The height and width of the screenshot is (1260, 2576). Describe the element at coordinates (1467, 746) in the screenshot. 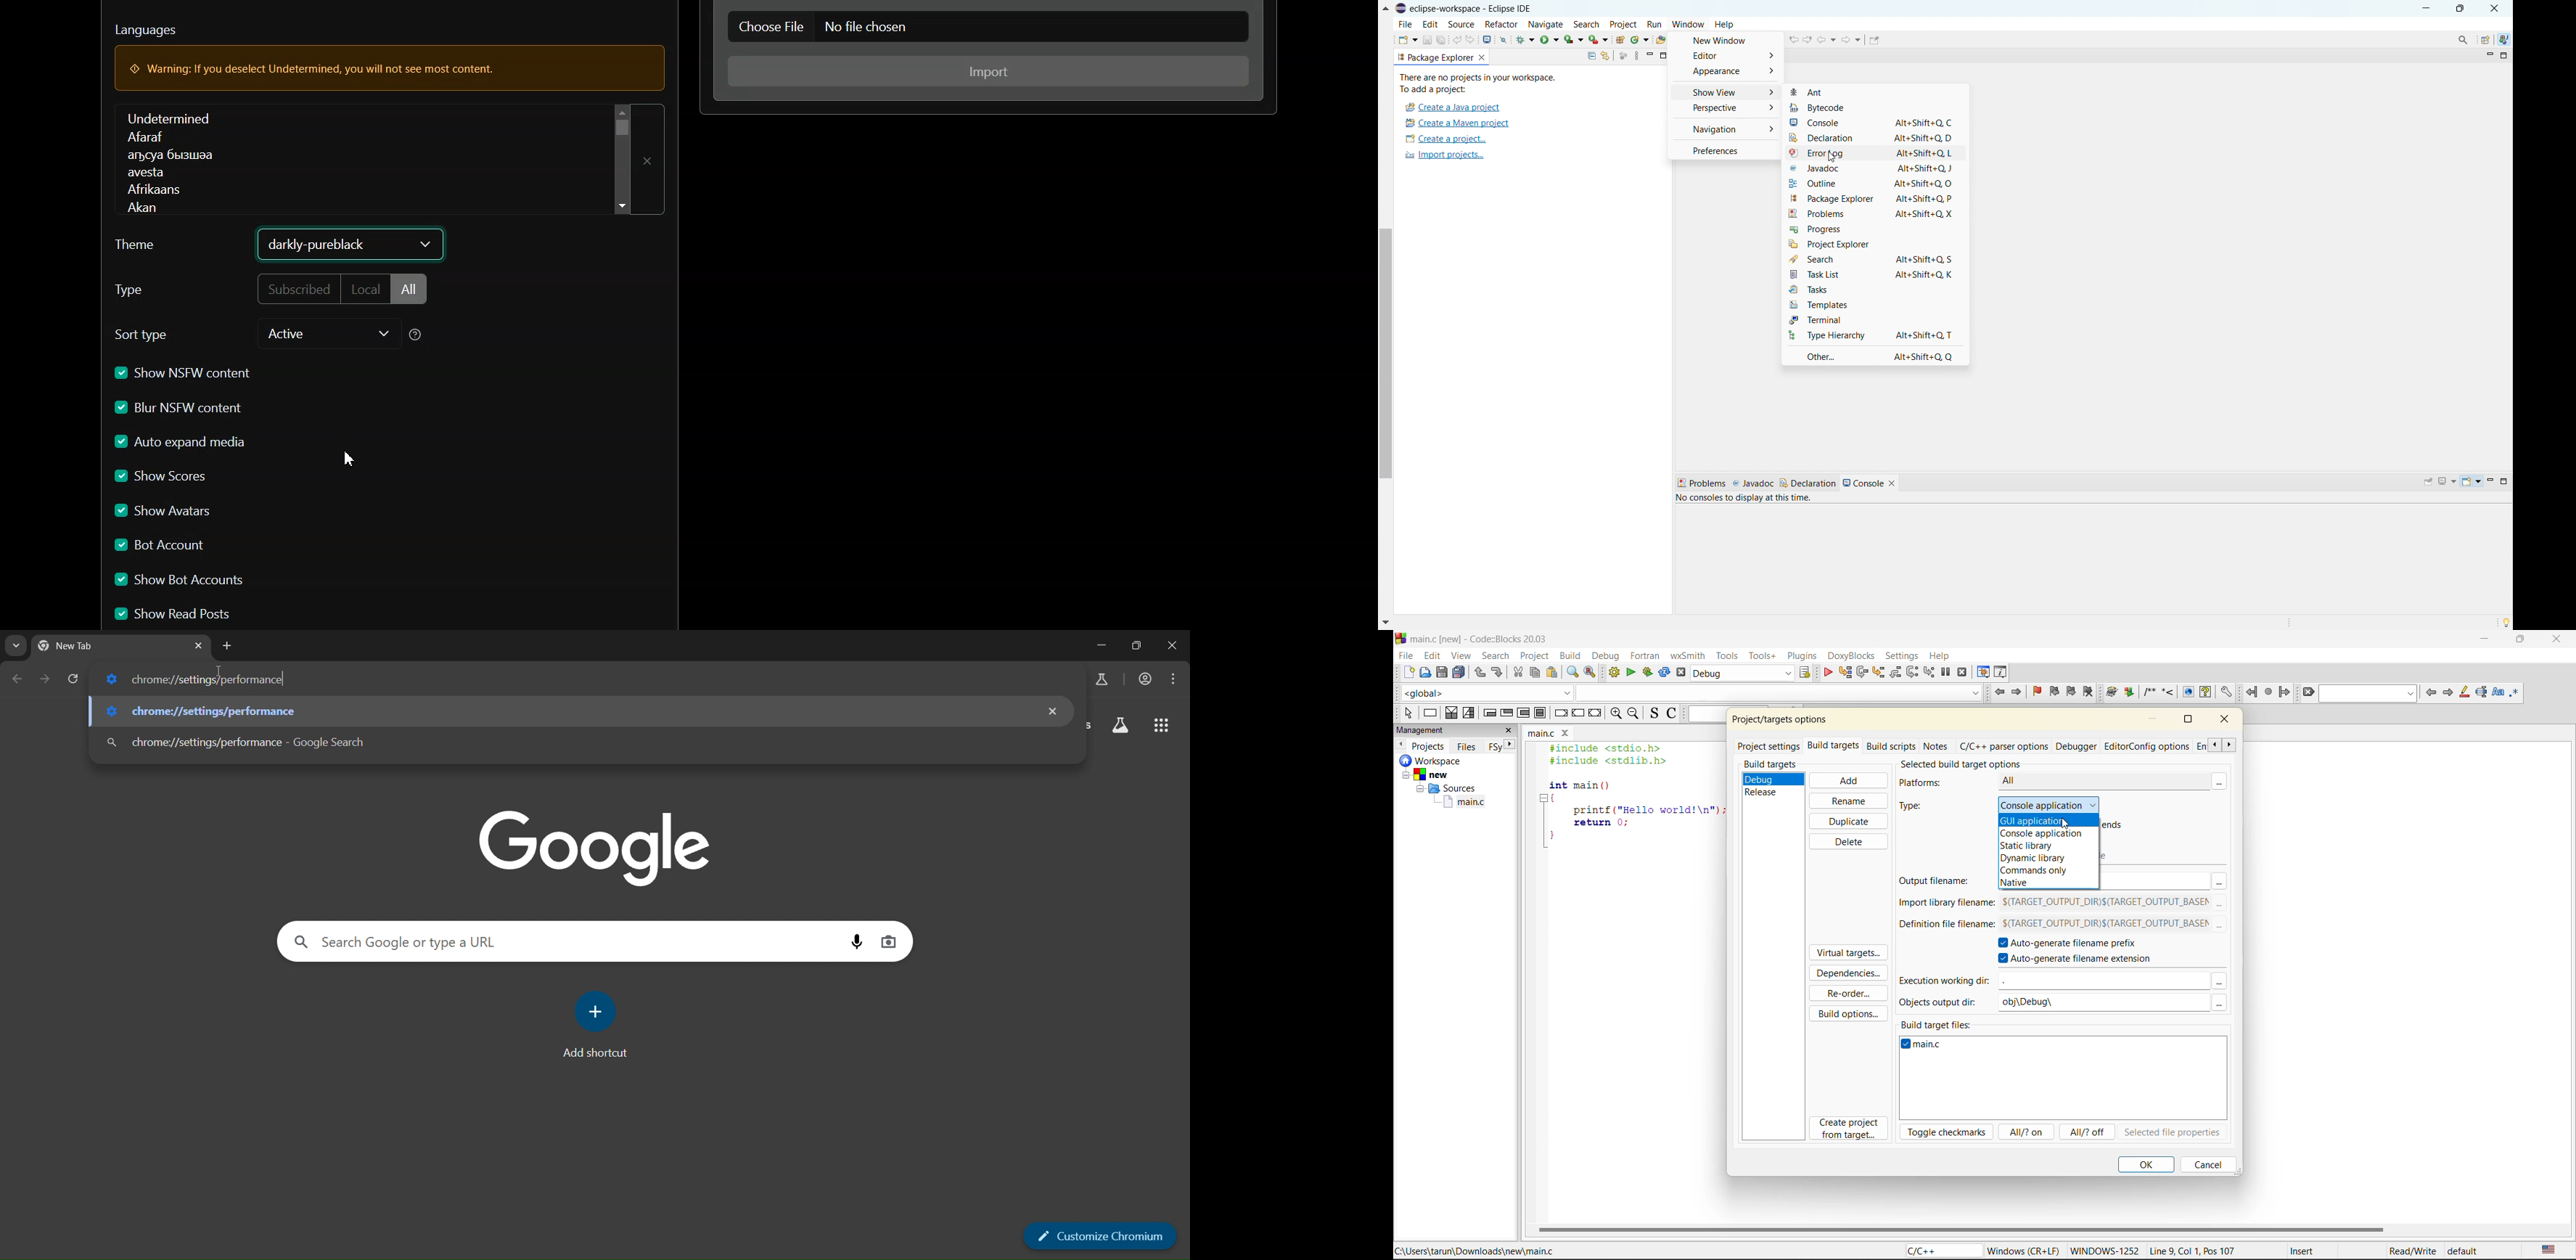

I see `files` at that location.